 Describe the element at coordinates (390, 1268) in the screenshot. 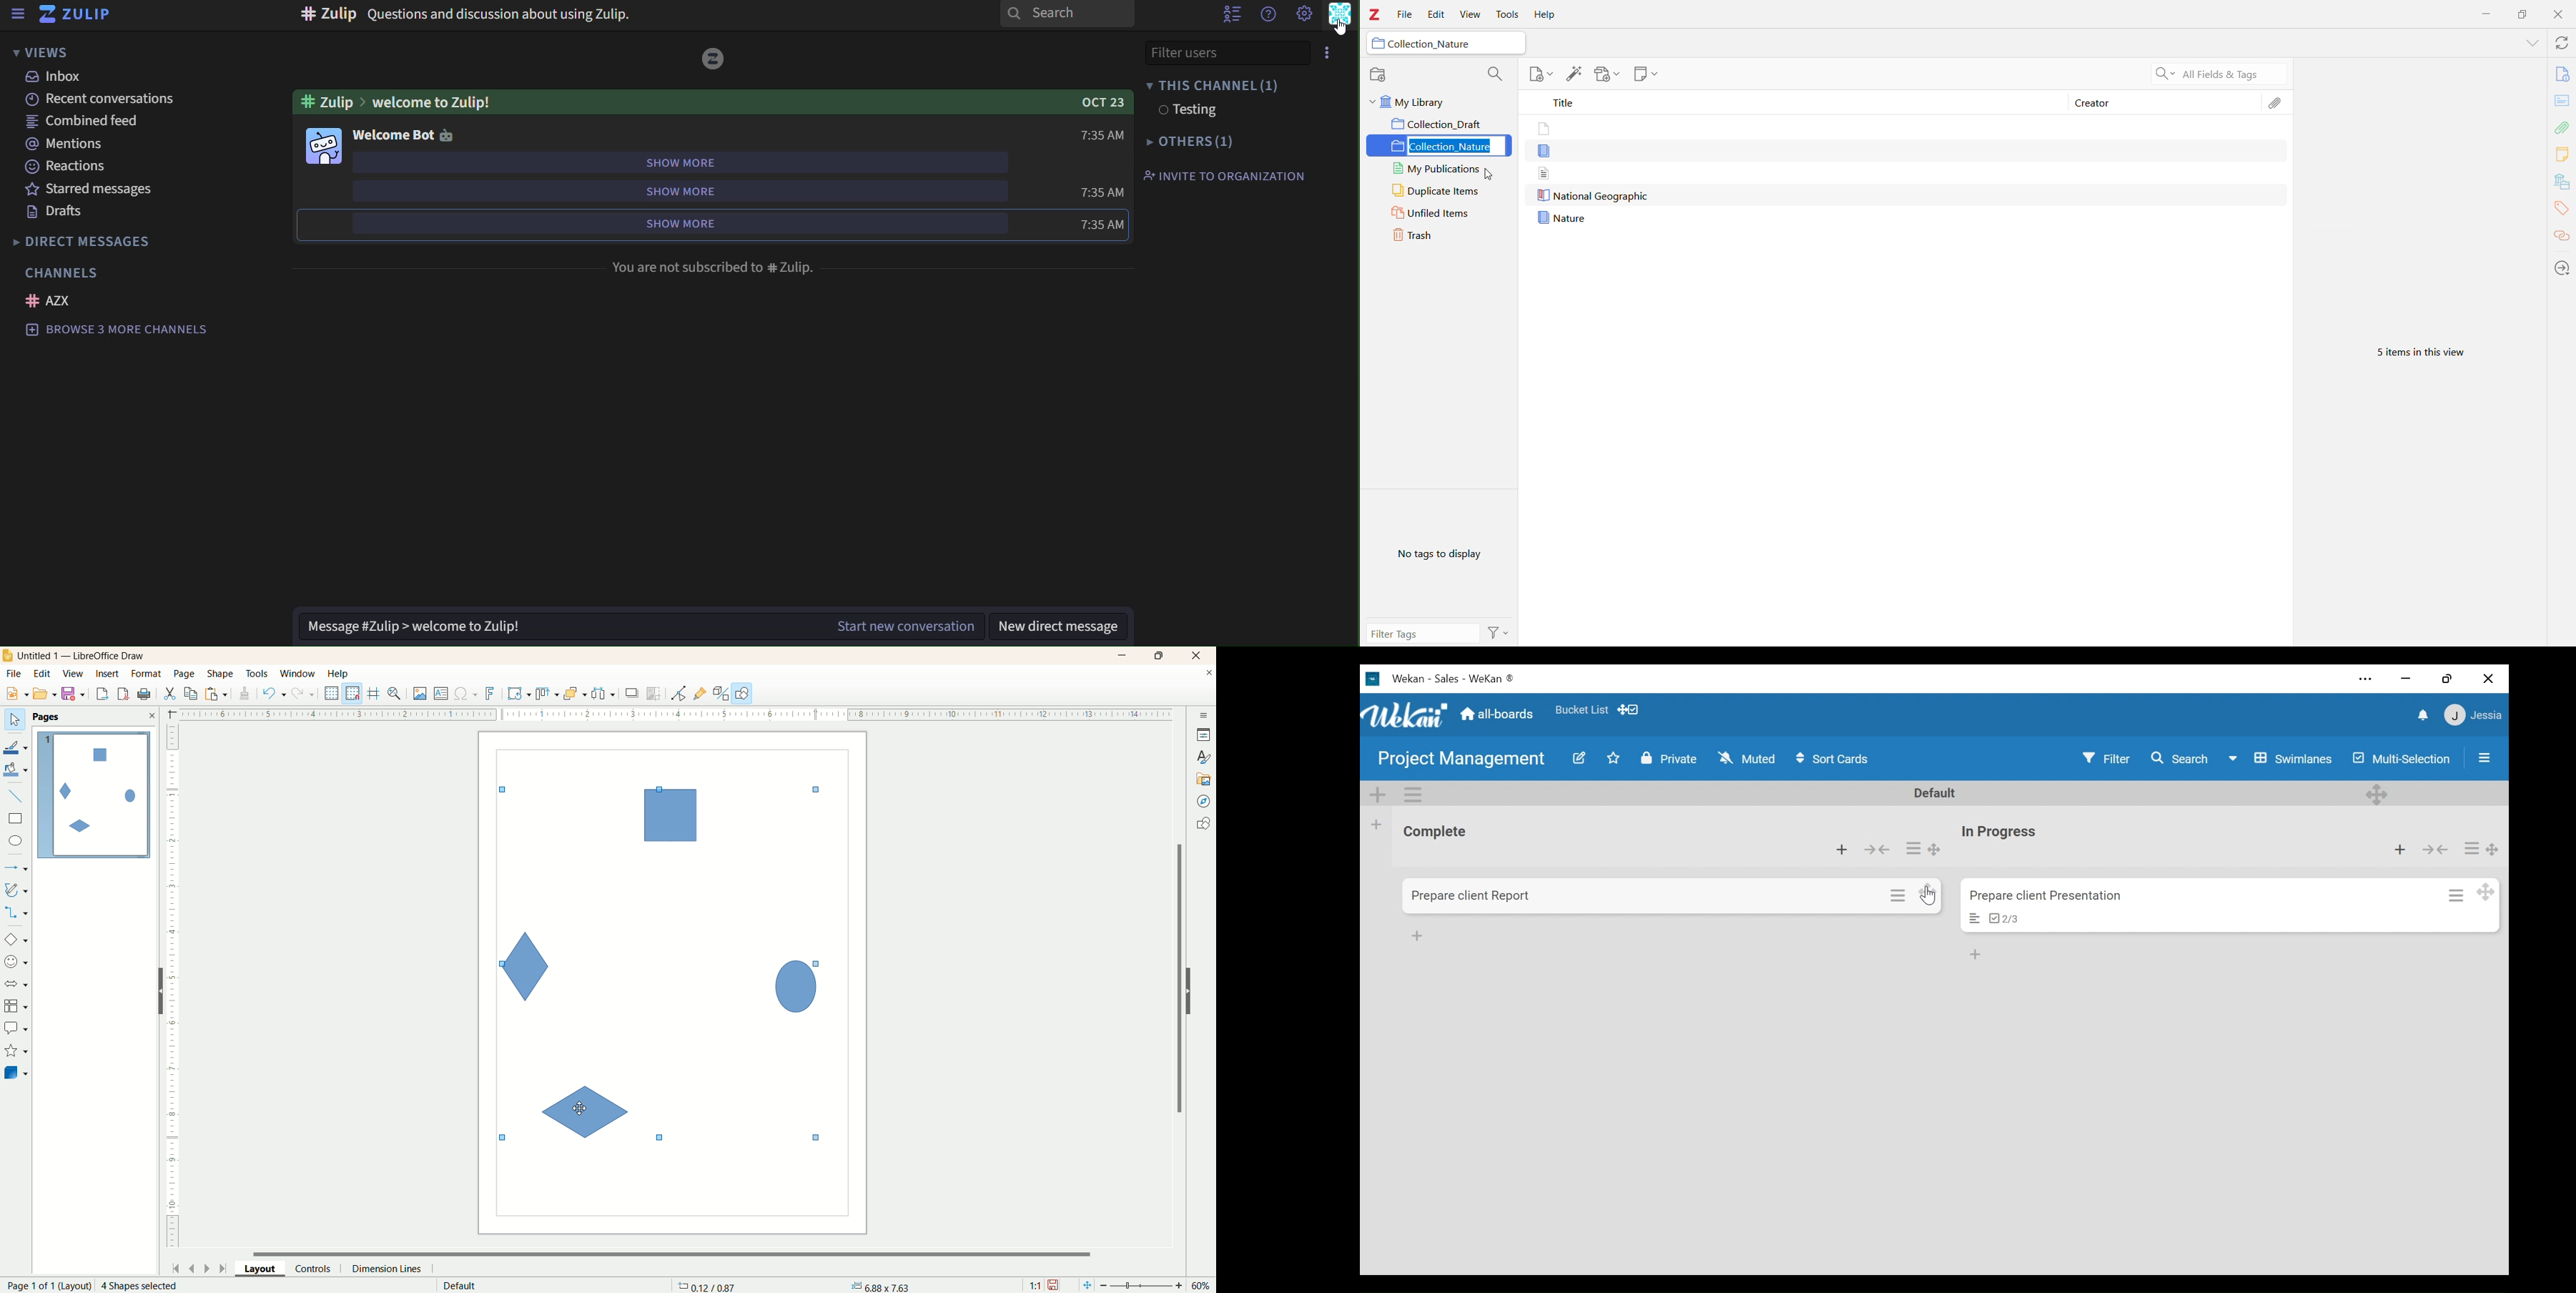

I see `dimension lines` at that location.